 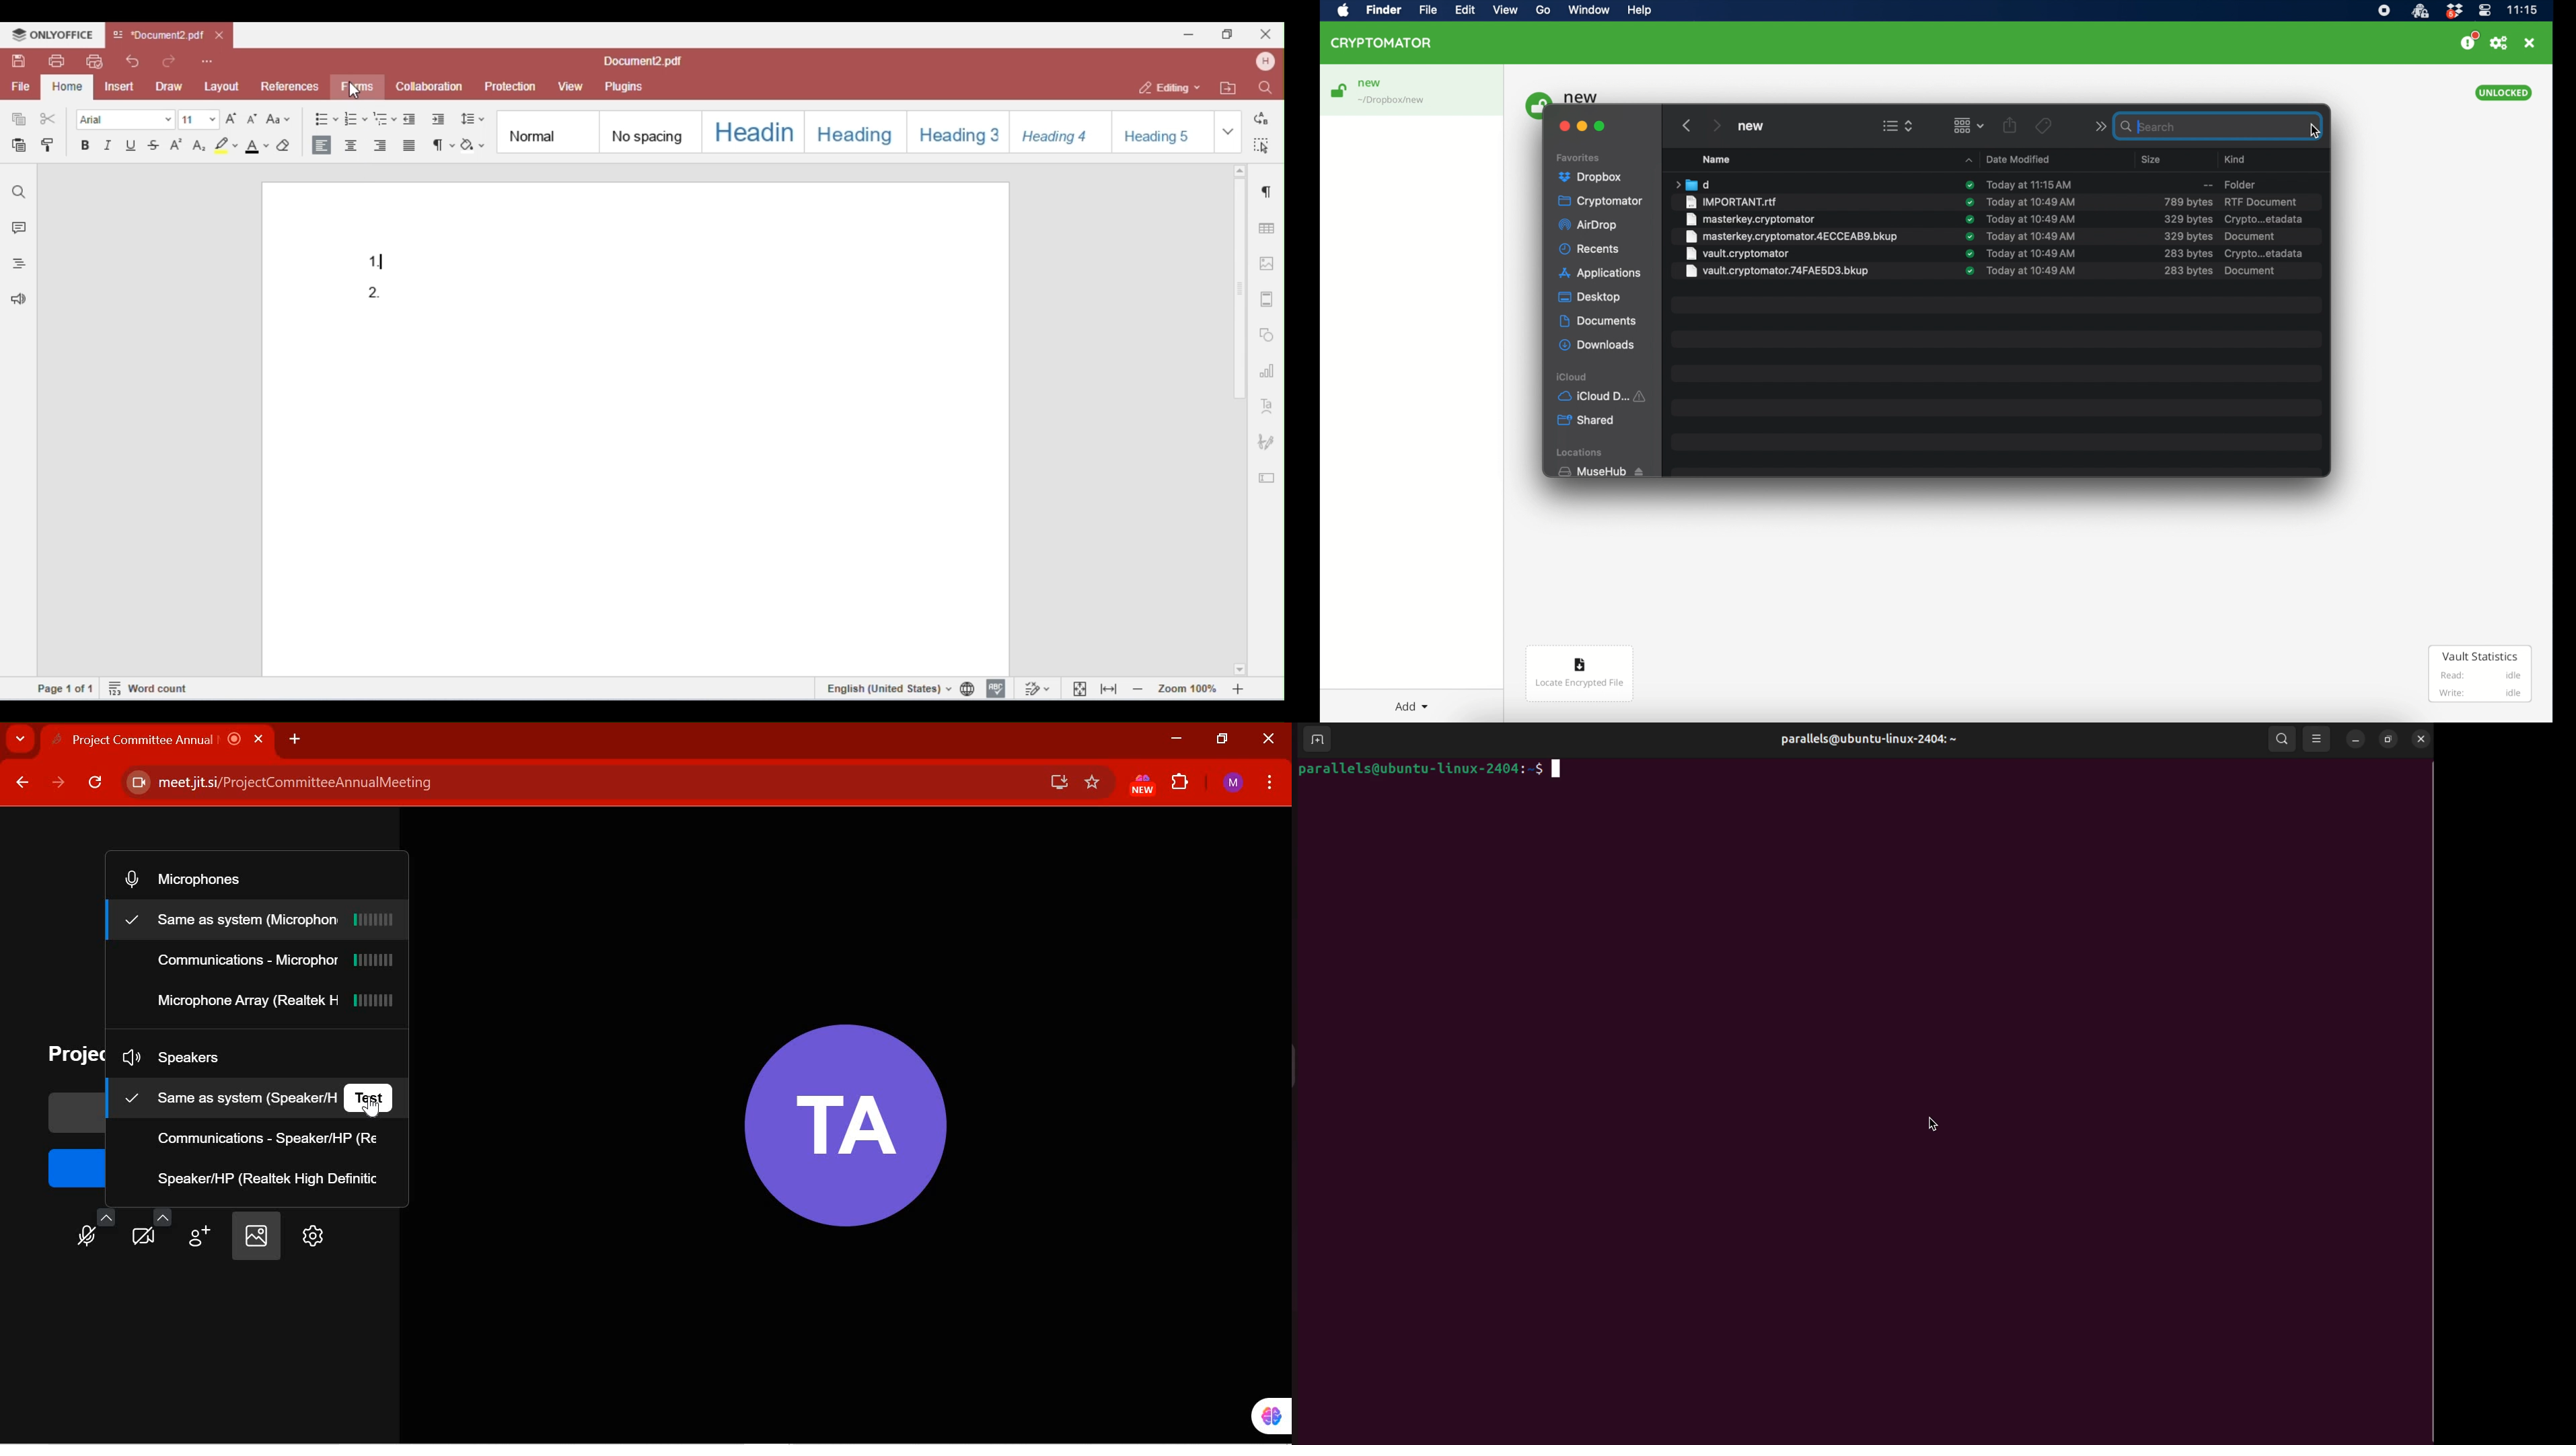 I want to click on settings, so click(x=310, y=1236).